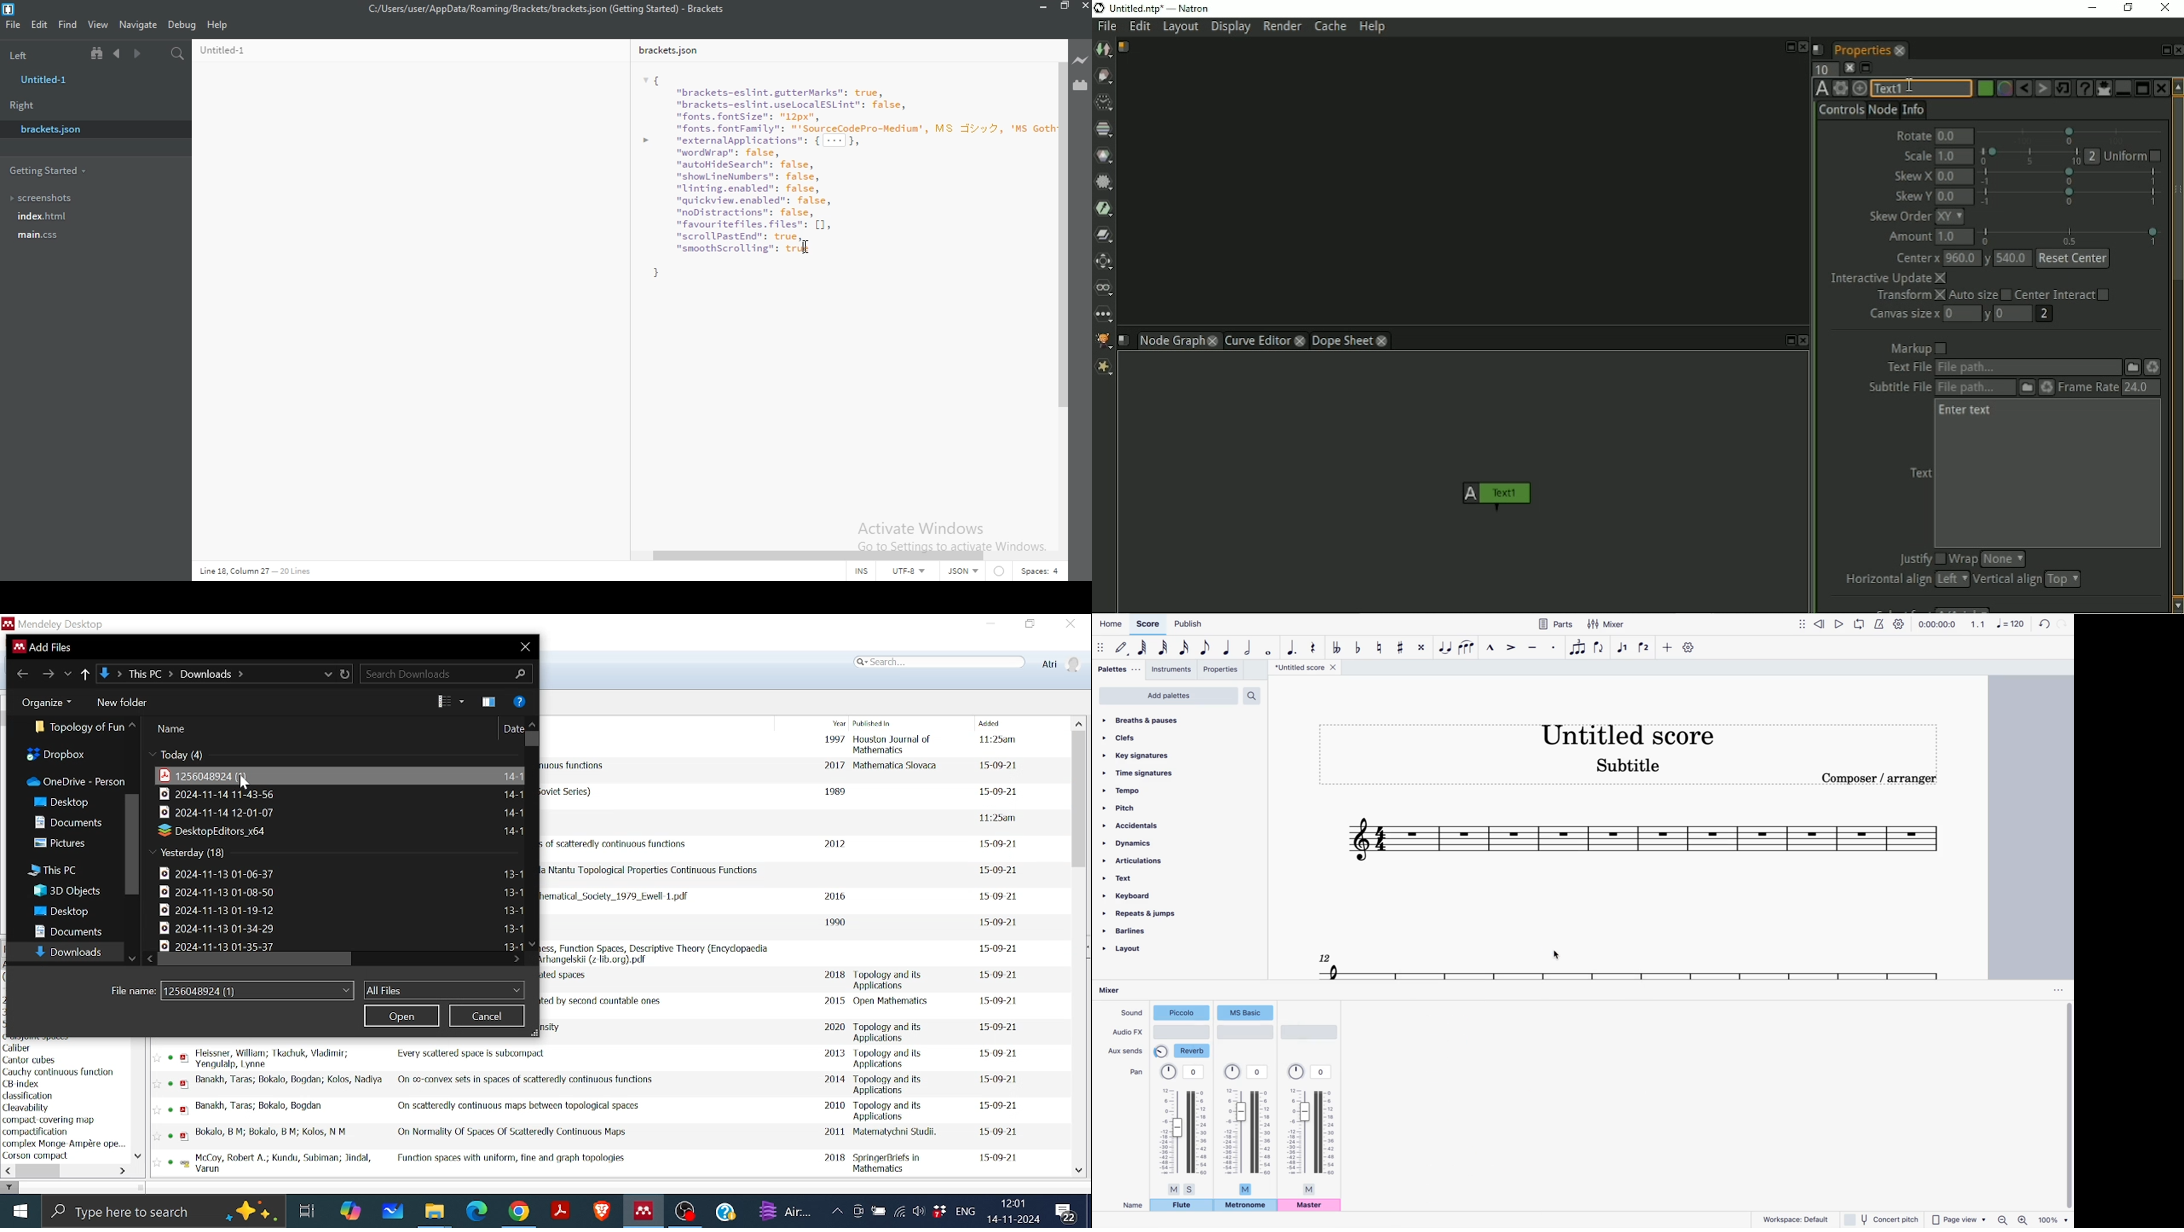 This screenshot has width=2184, height=1232. I want to click on File, so click(513, 831).